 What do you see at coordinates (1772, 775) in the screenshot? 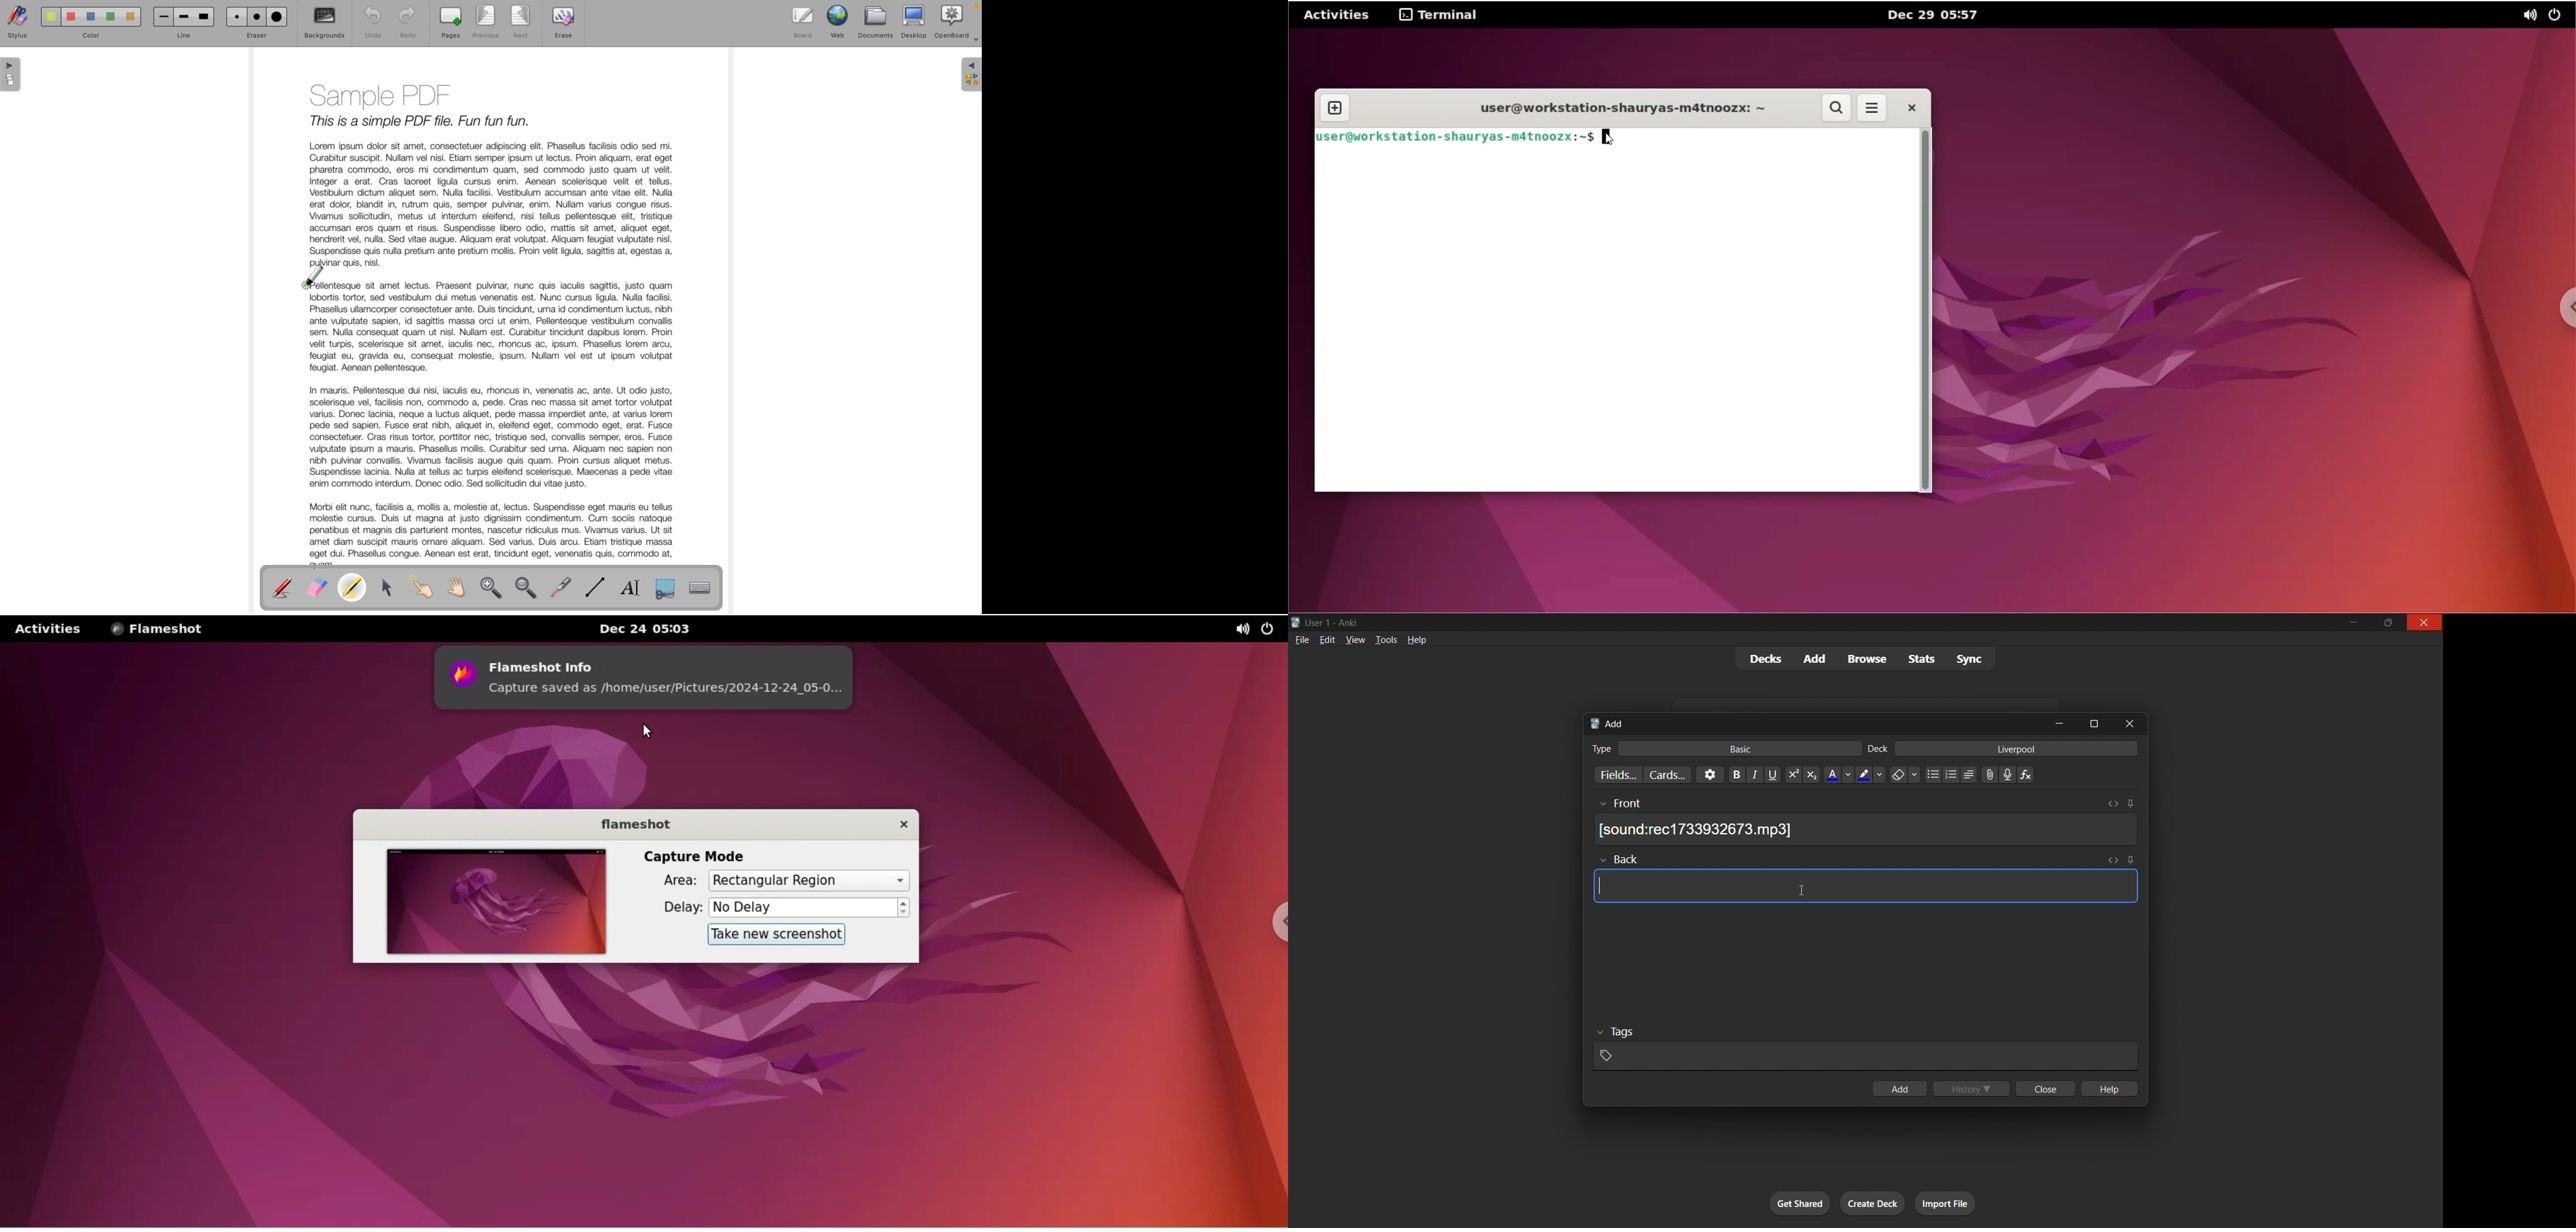
I see `underline` at bounding box center [1772, 775].